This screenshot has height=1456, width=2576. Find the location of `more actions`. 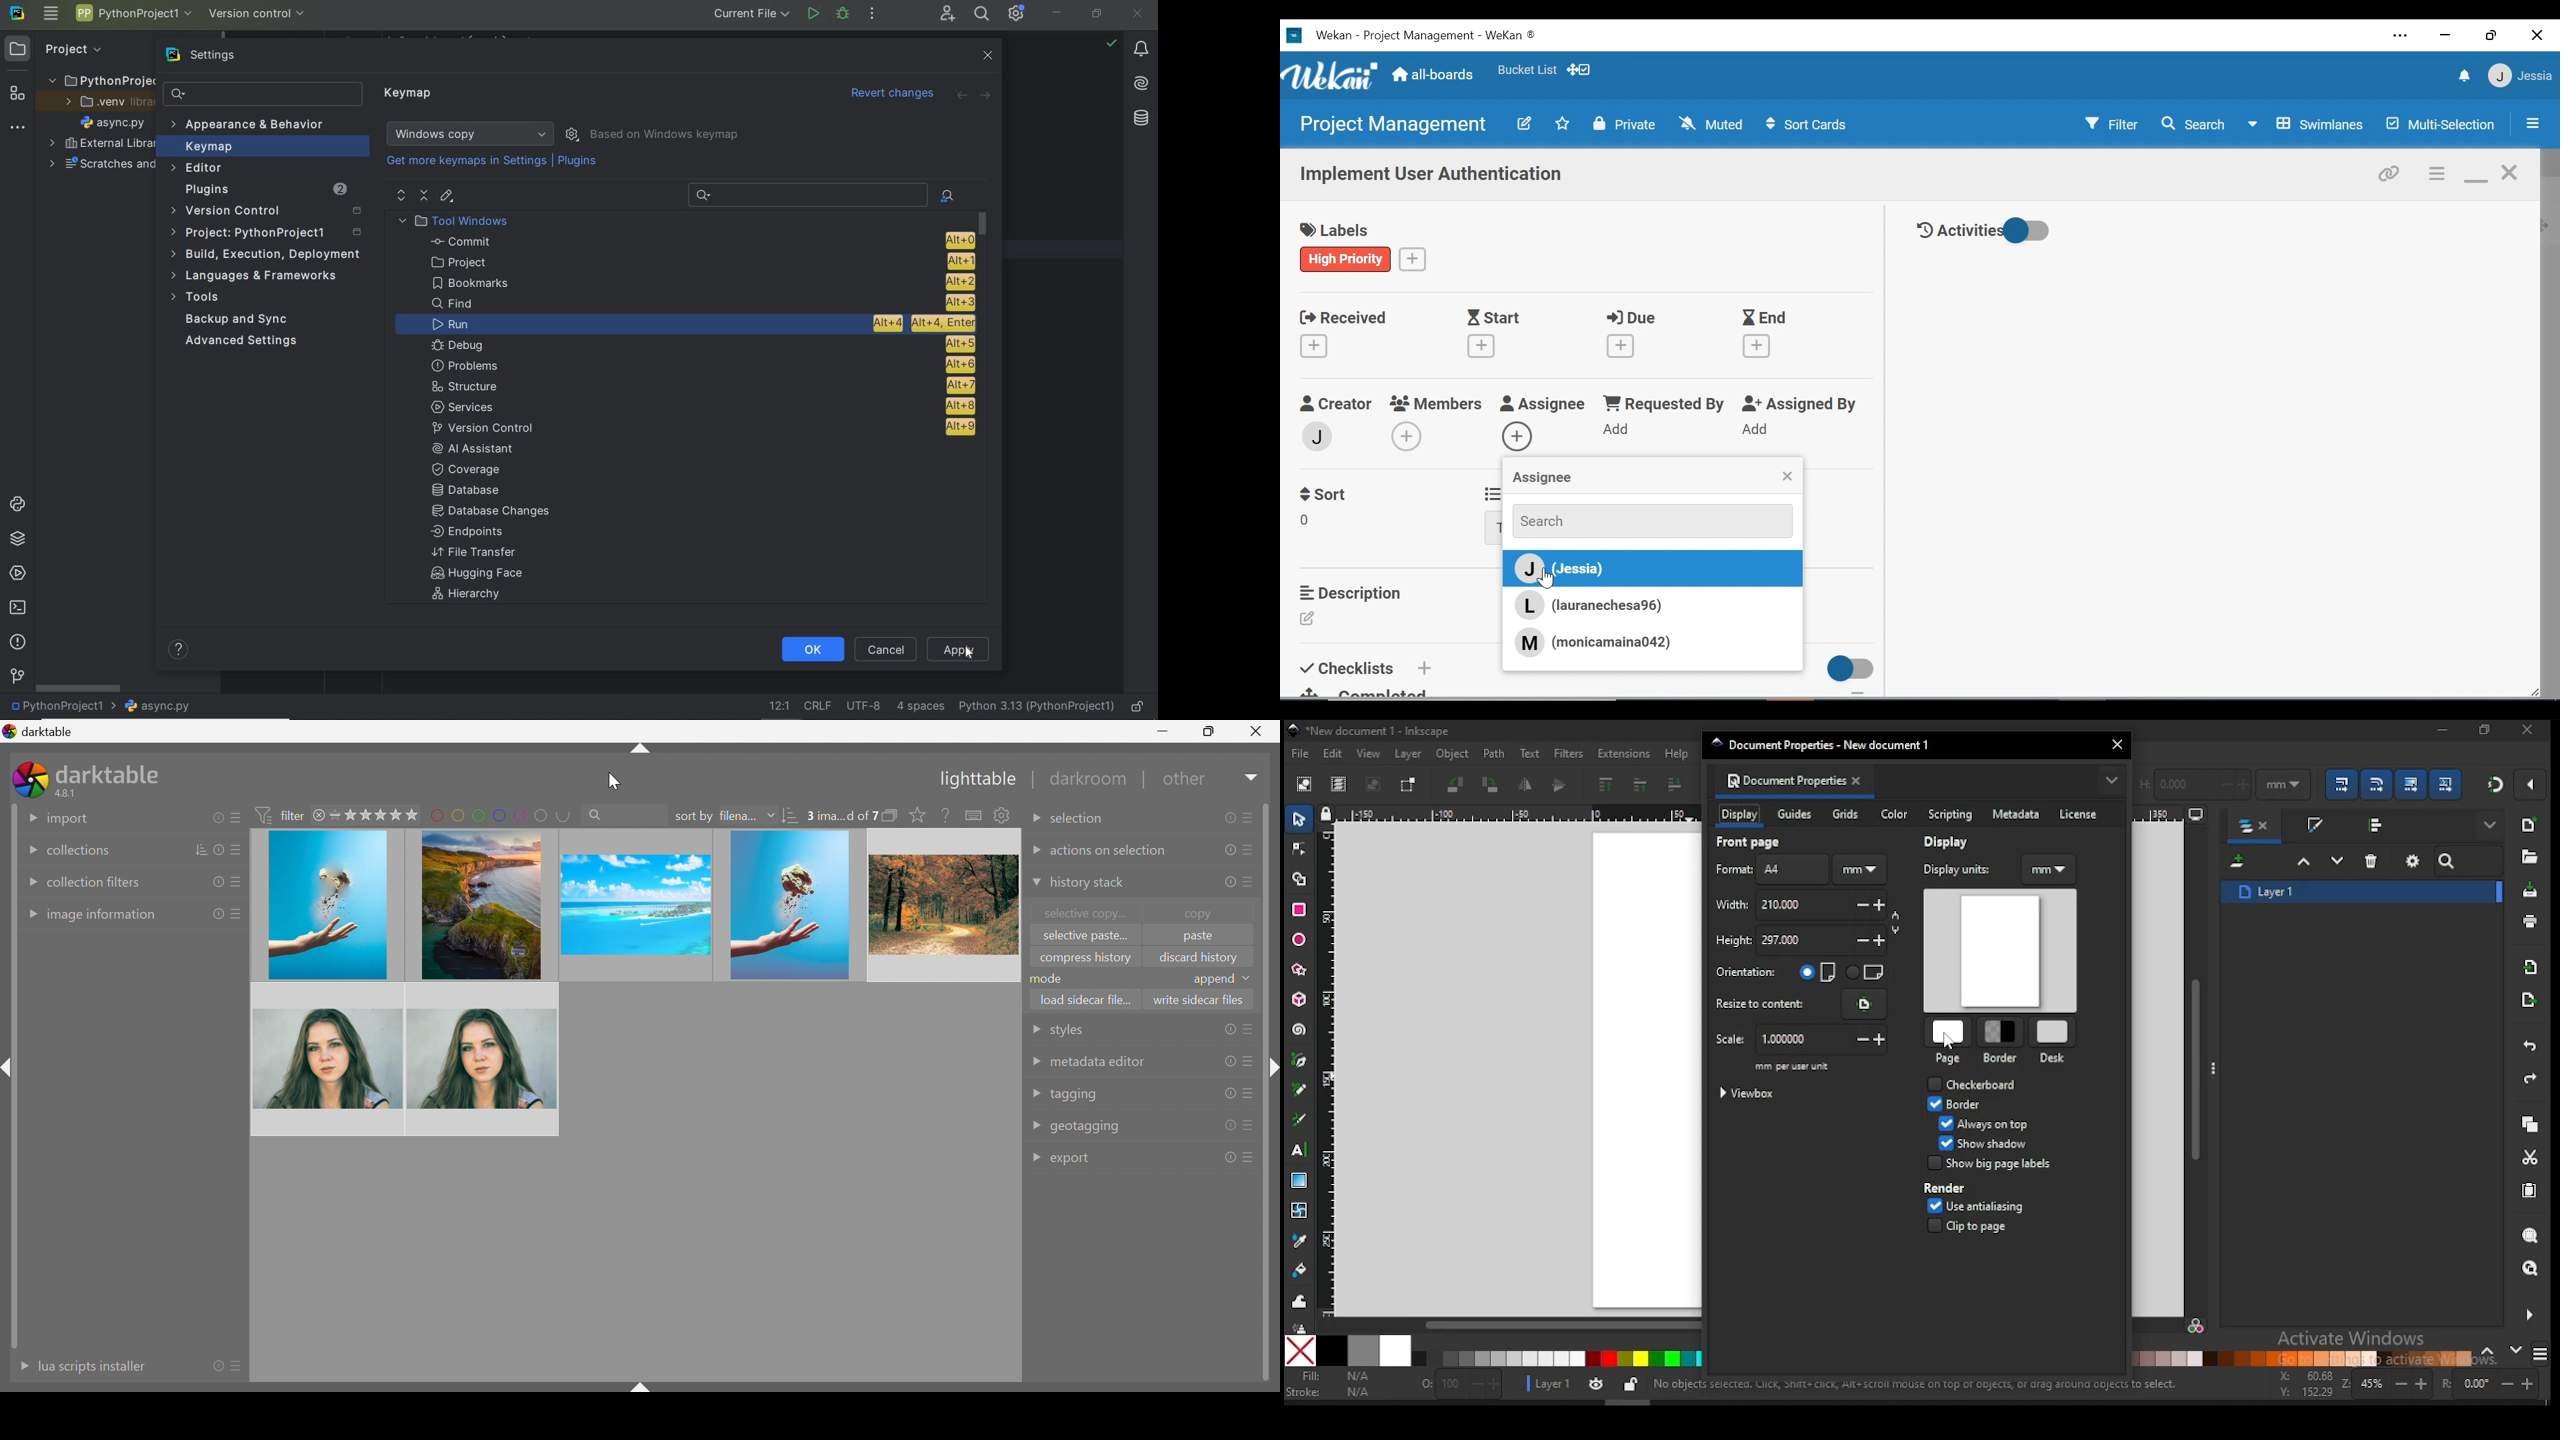

more actions is located at coordinates (872, 14).